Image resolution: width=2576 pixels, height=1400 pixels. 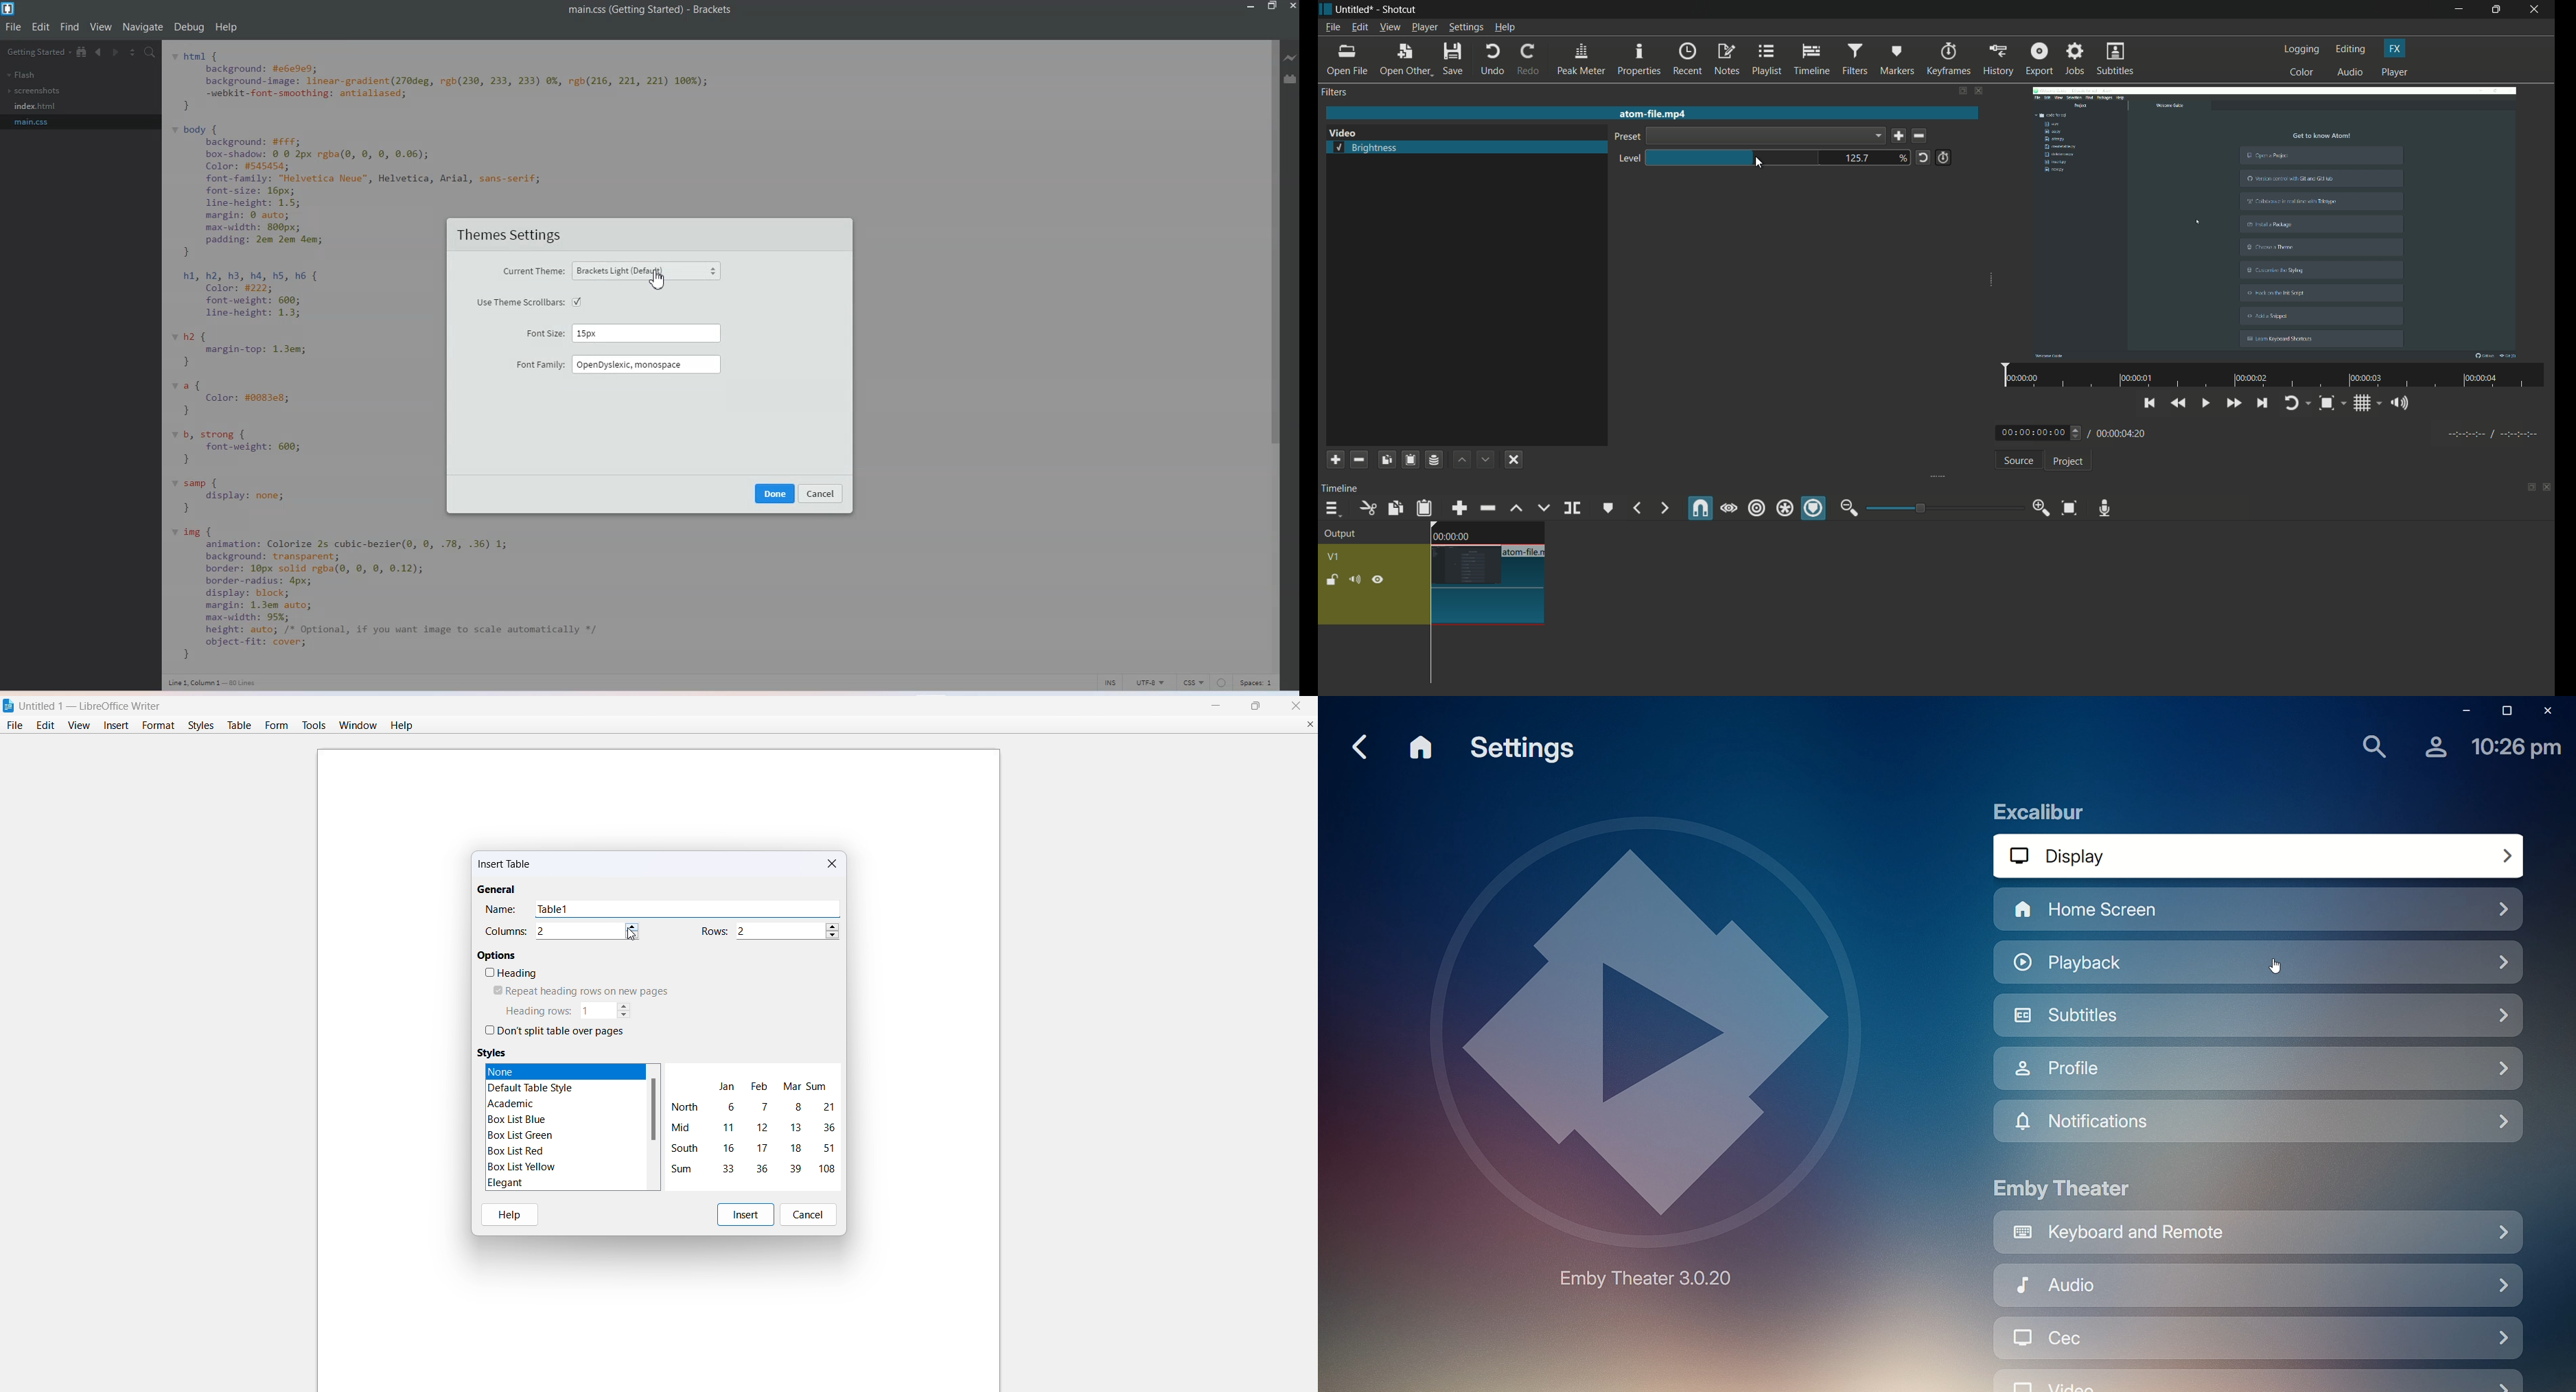 What do you see at coordinates (1760, 165) in the screenshot?
I see `cursor` at bounding box center [1760, 165].